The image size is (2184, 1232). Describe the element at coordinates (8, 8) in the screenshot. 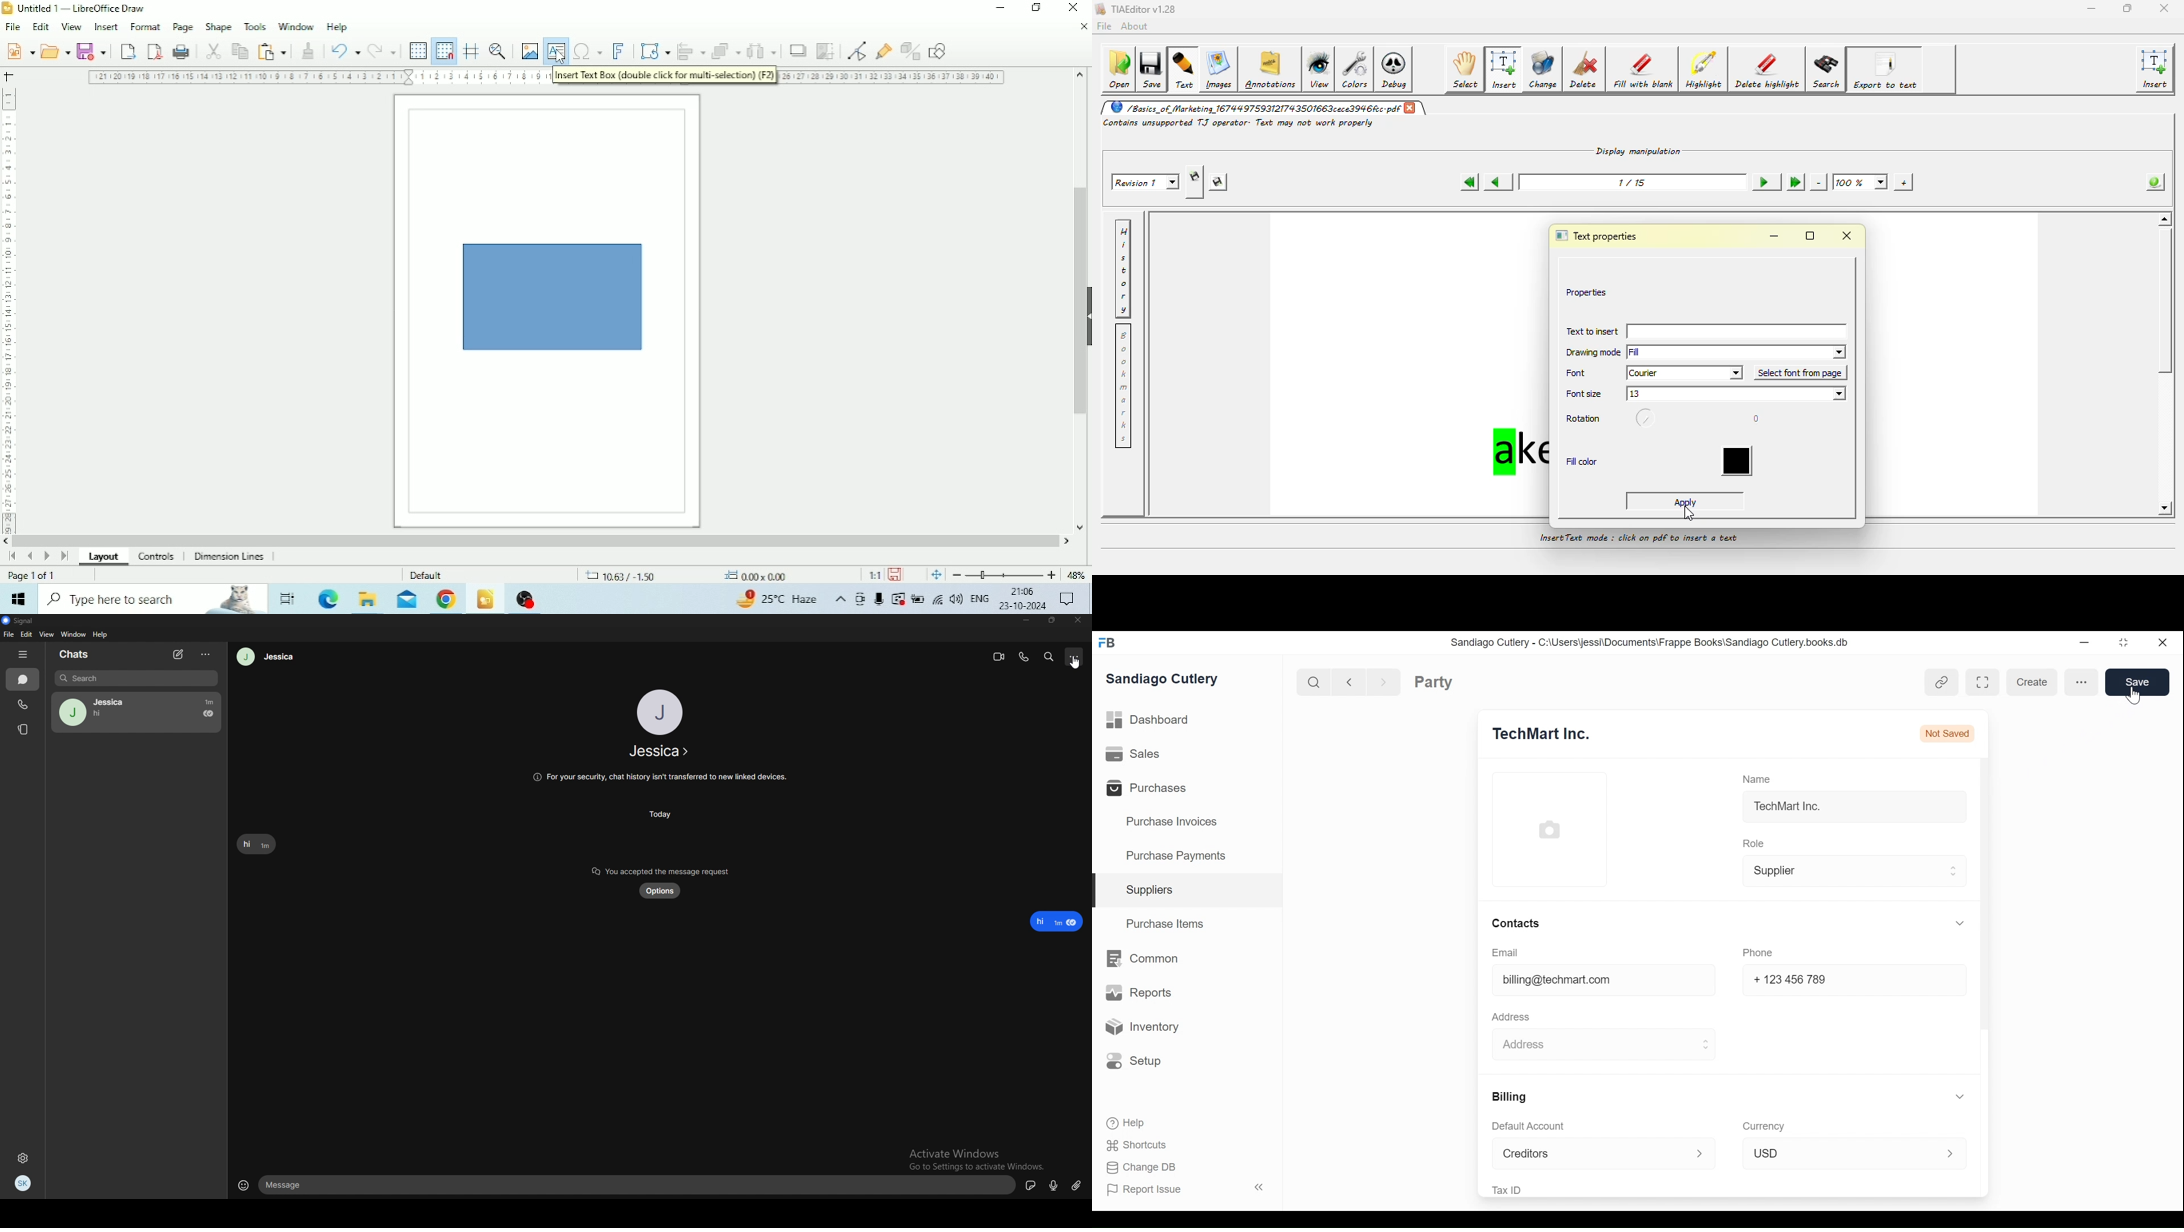

I see `Logo` at that location.